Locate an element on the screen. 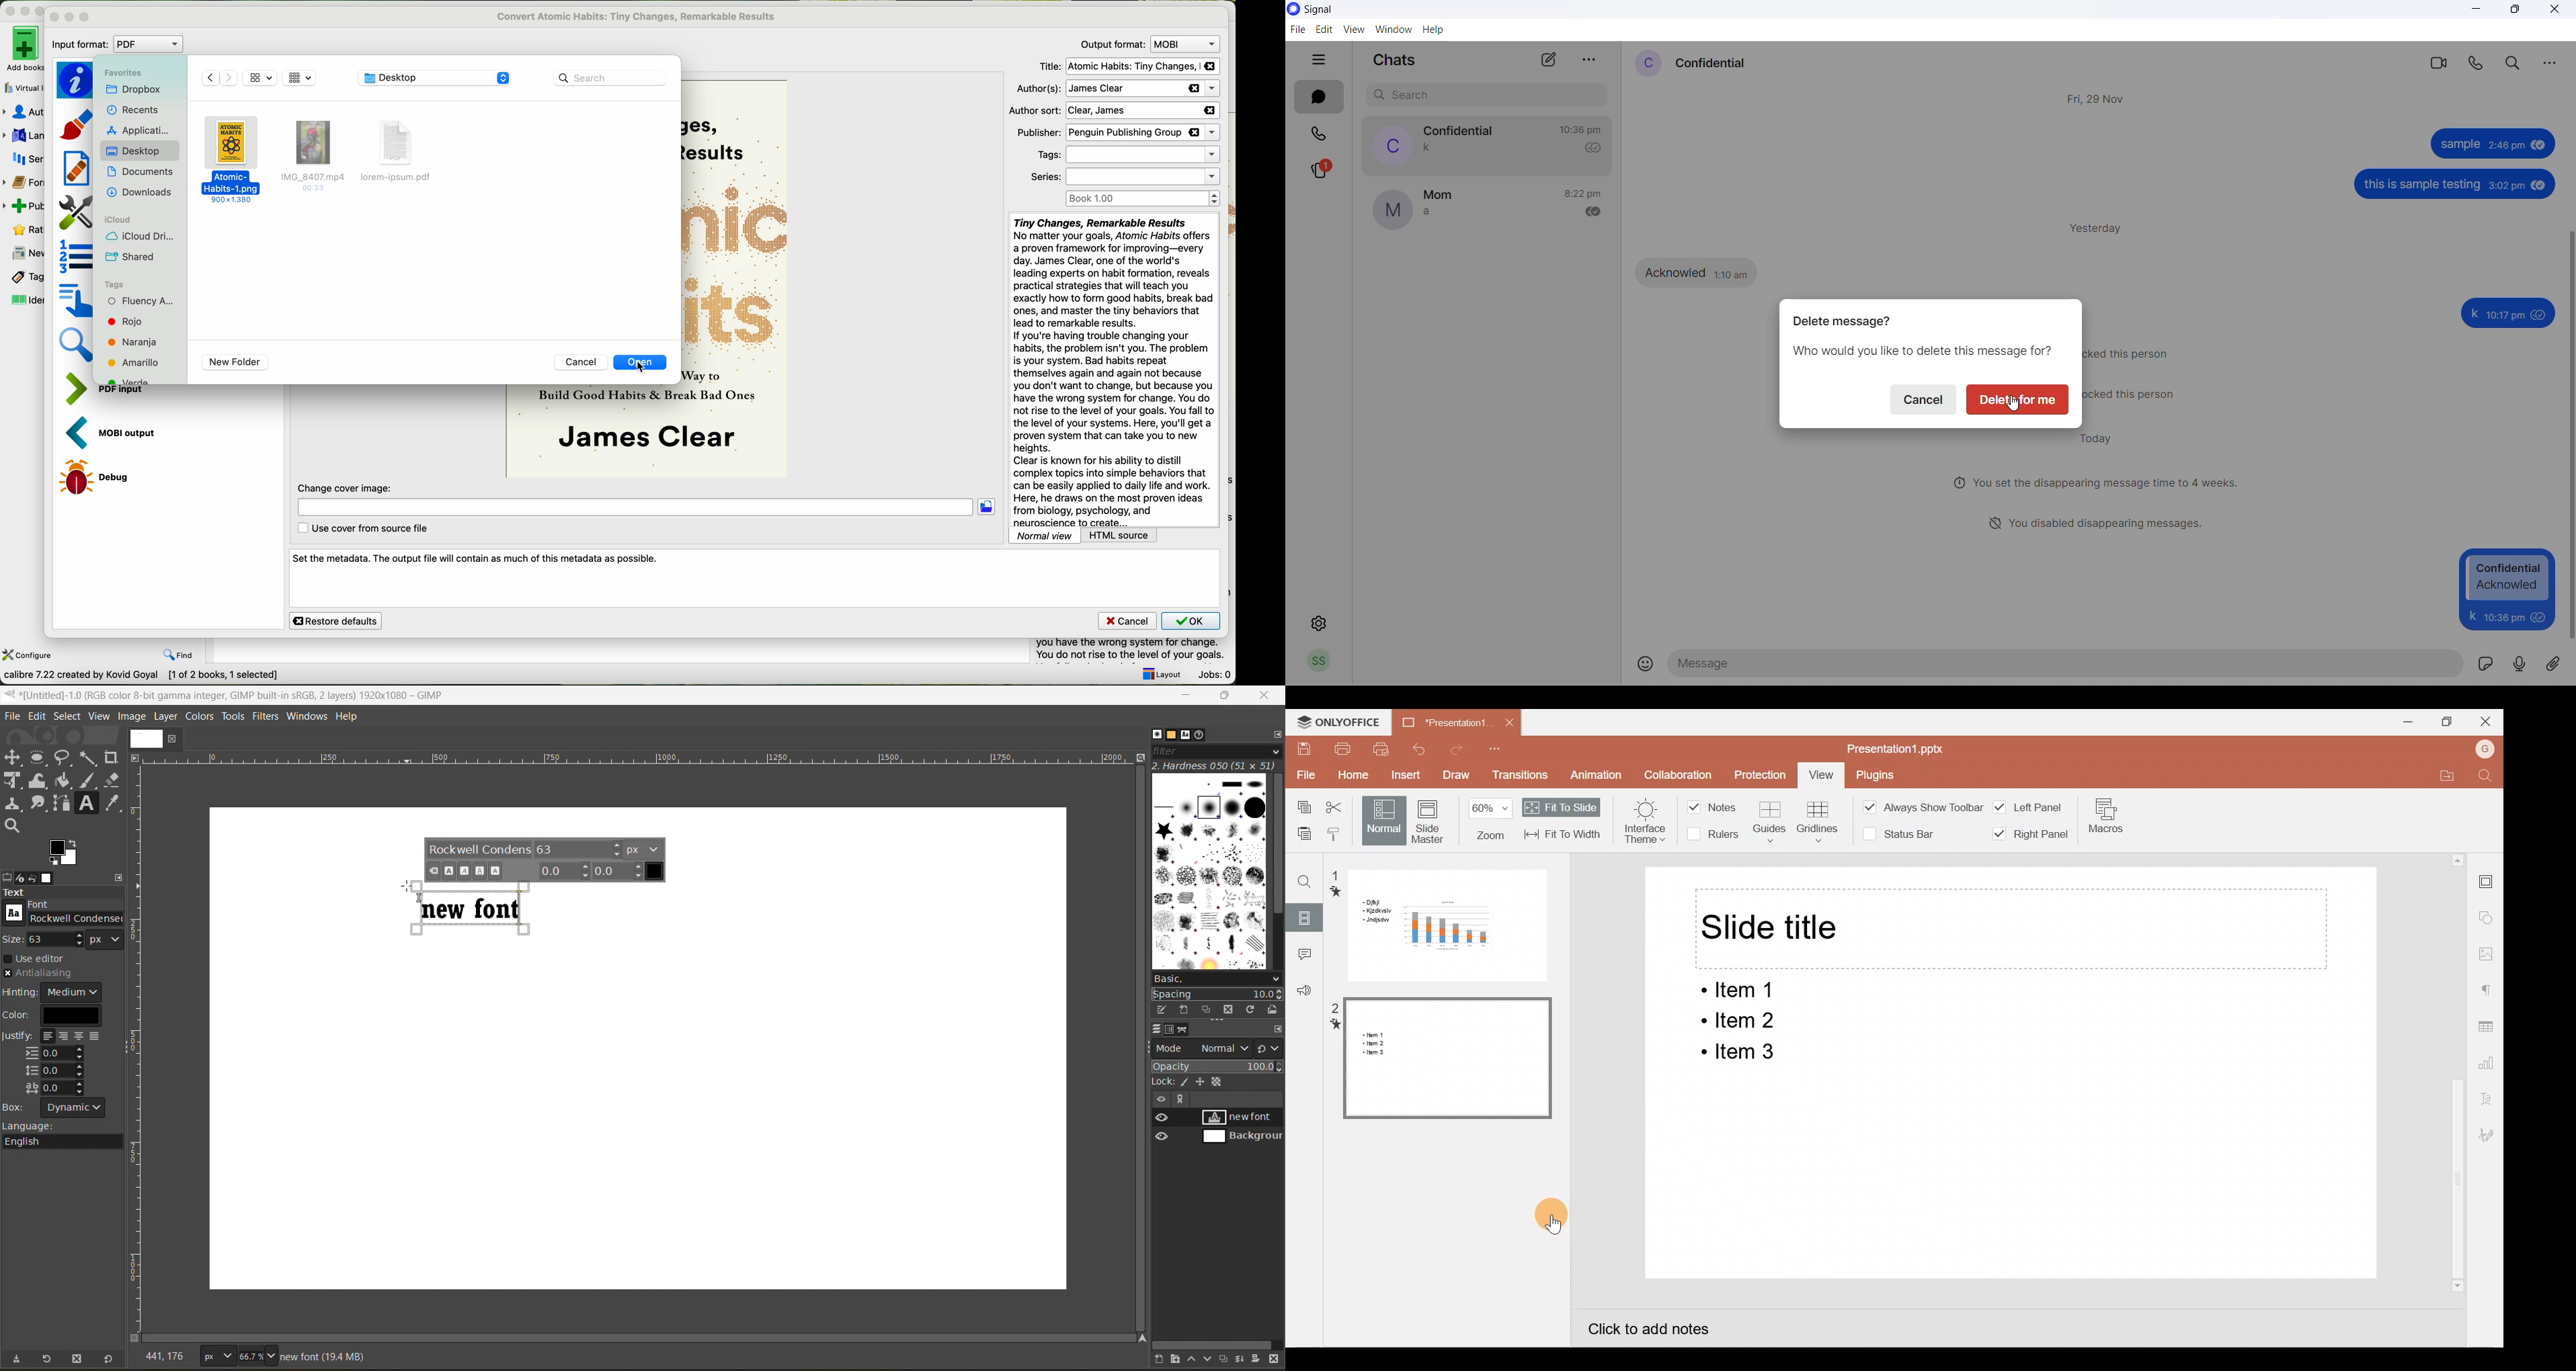 The width and height of the screenshot is (2576, 1372). Slides is located at coordinates (1305, 920).